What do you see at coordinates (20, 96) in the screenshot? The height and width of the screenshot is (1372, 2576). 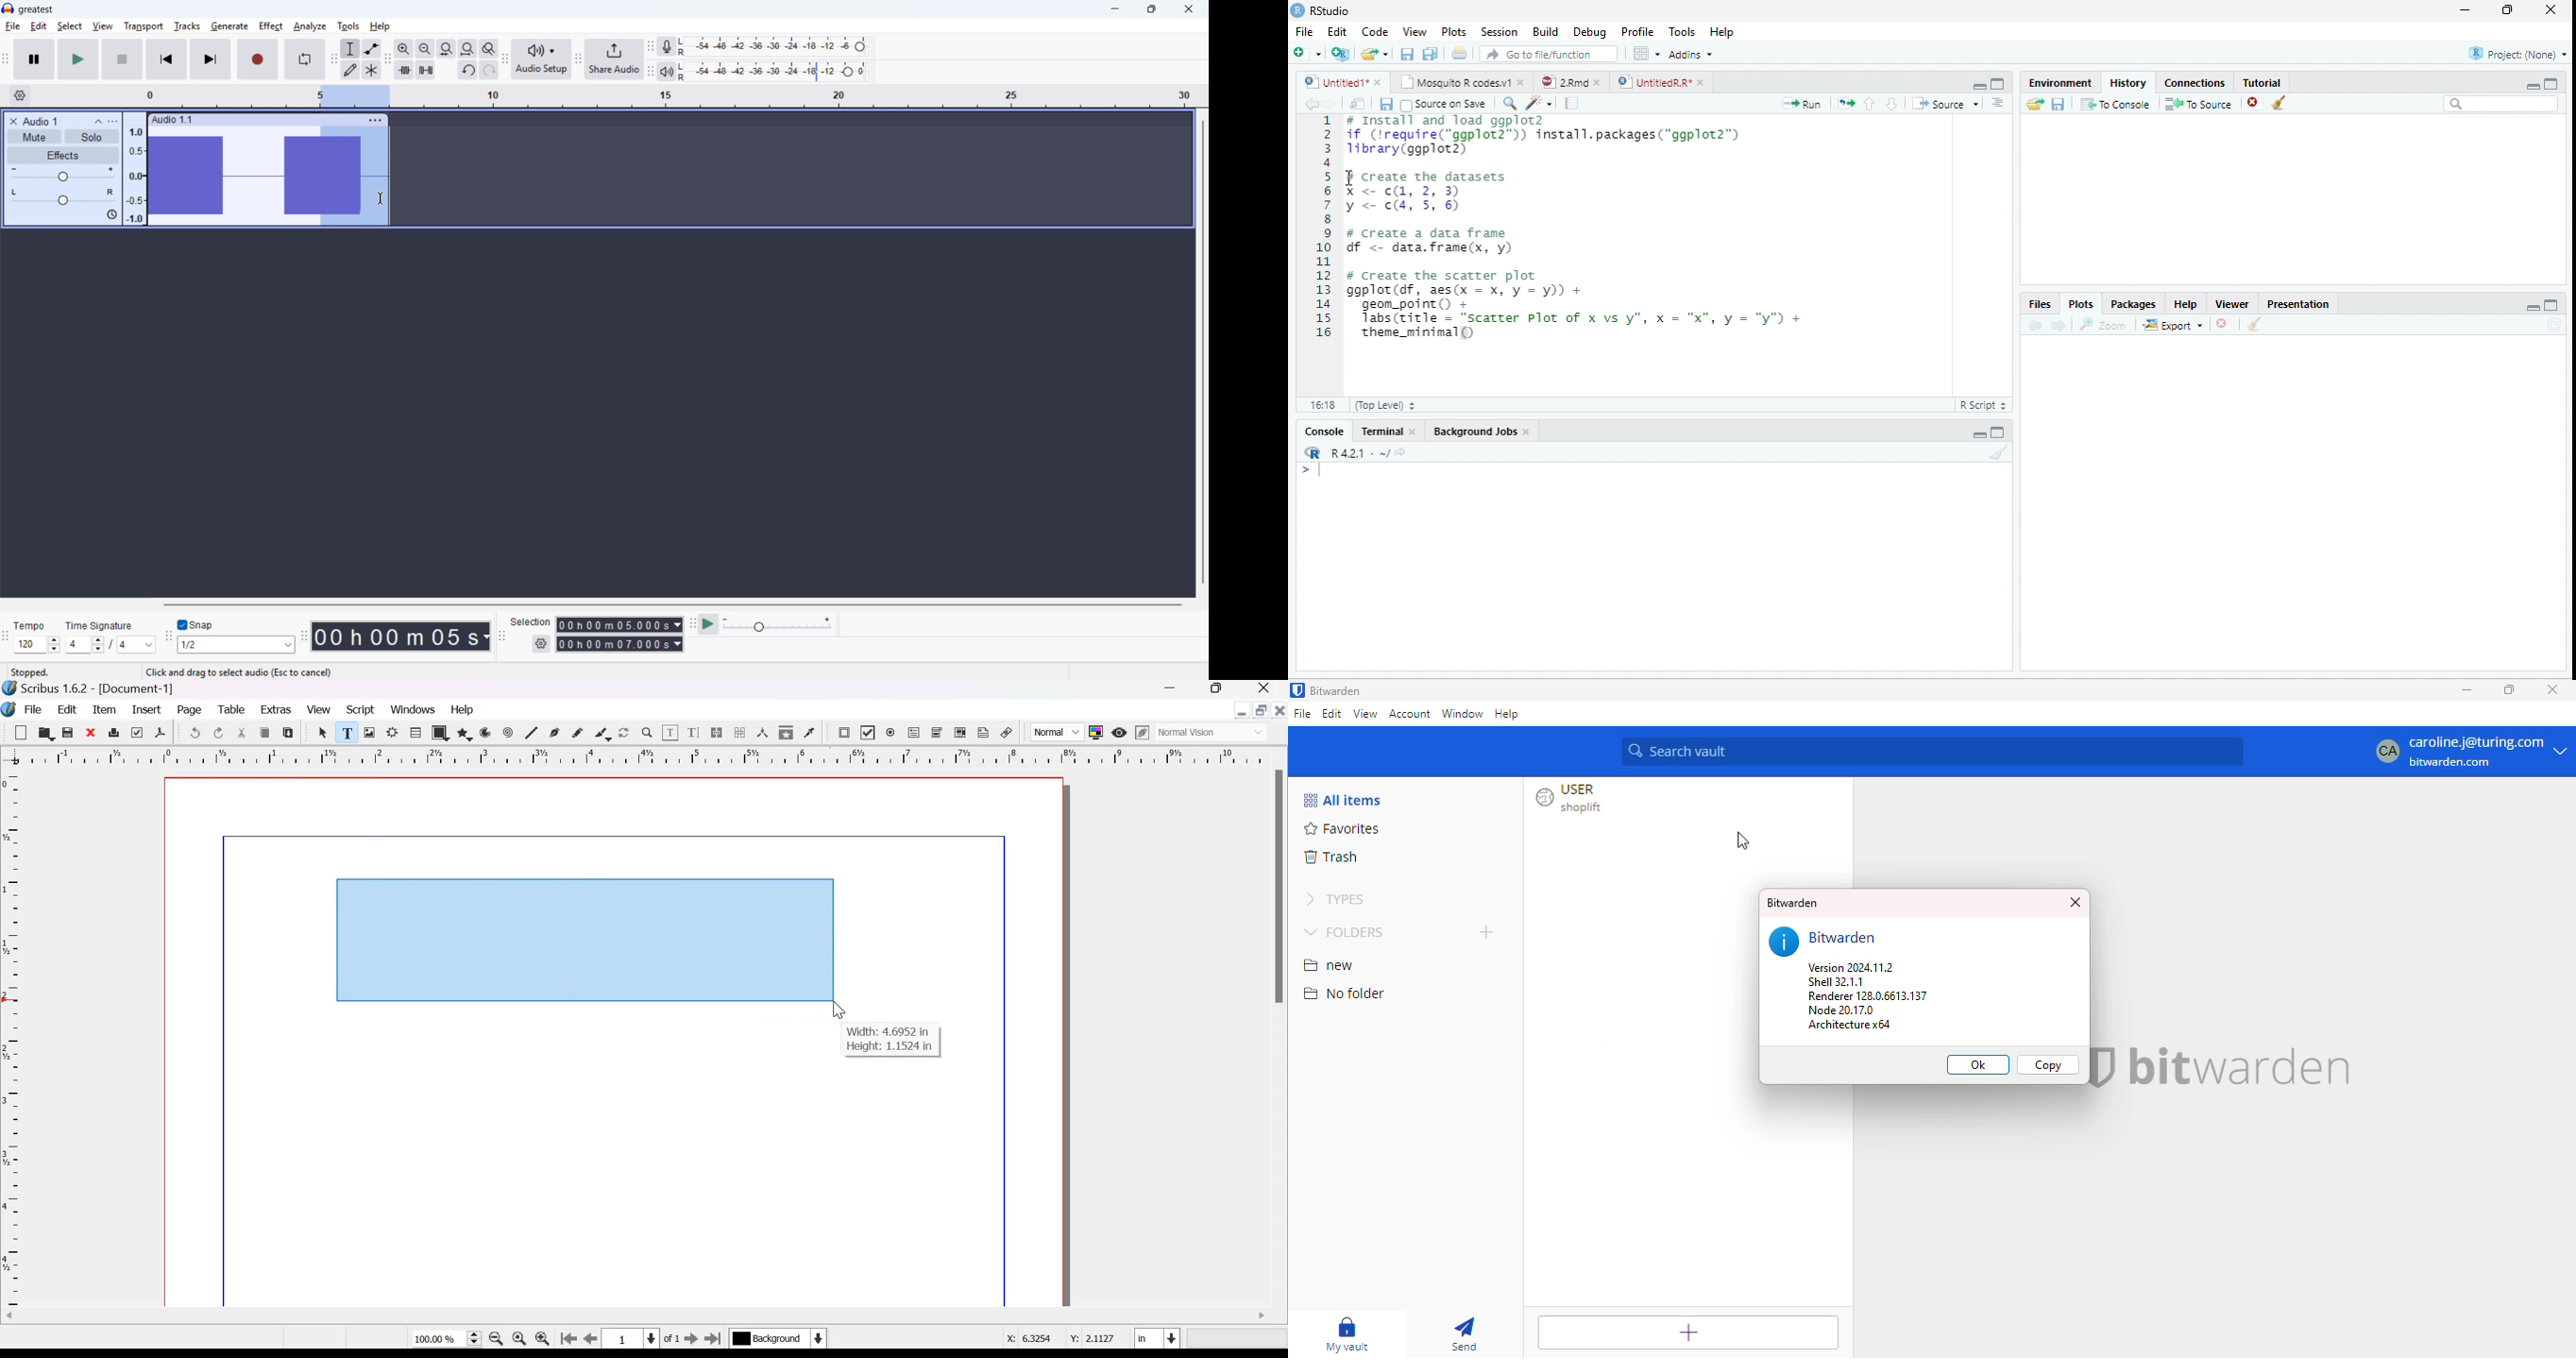 I see `Timeline settings ` at bounding box center [20, 96].